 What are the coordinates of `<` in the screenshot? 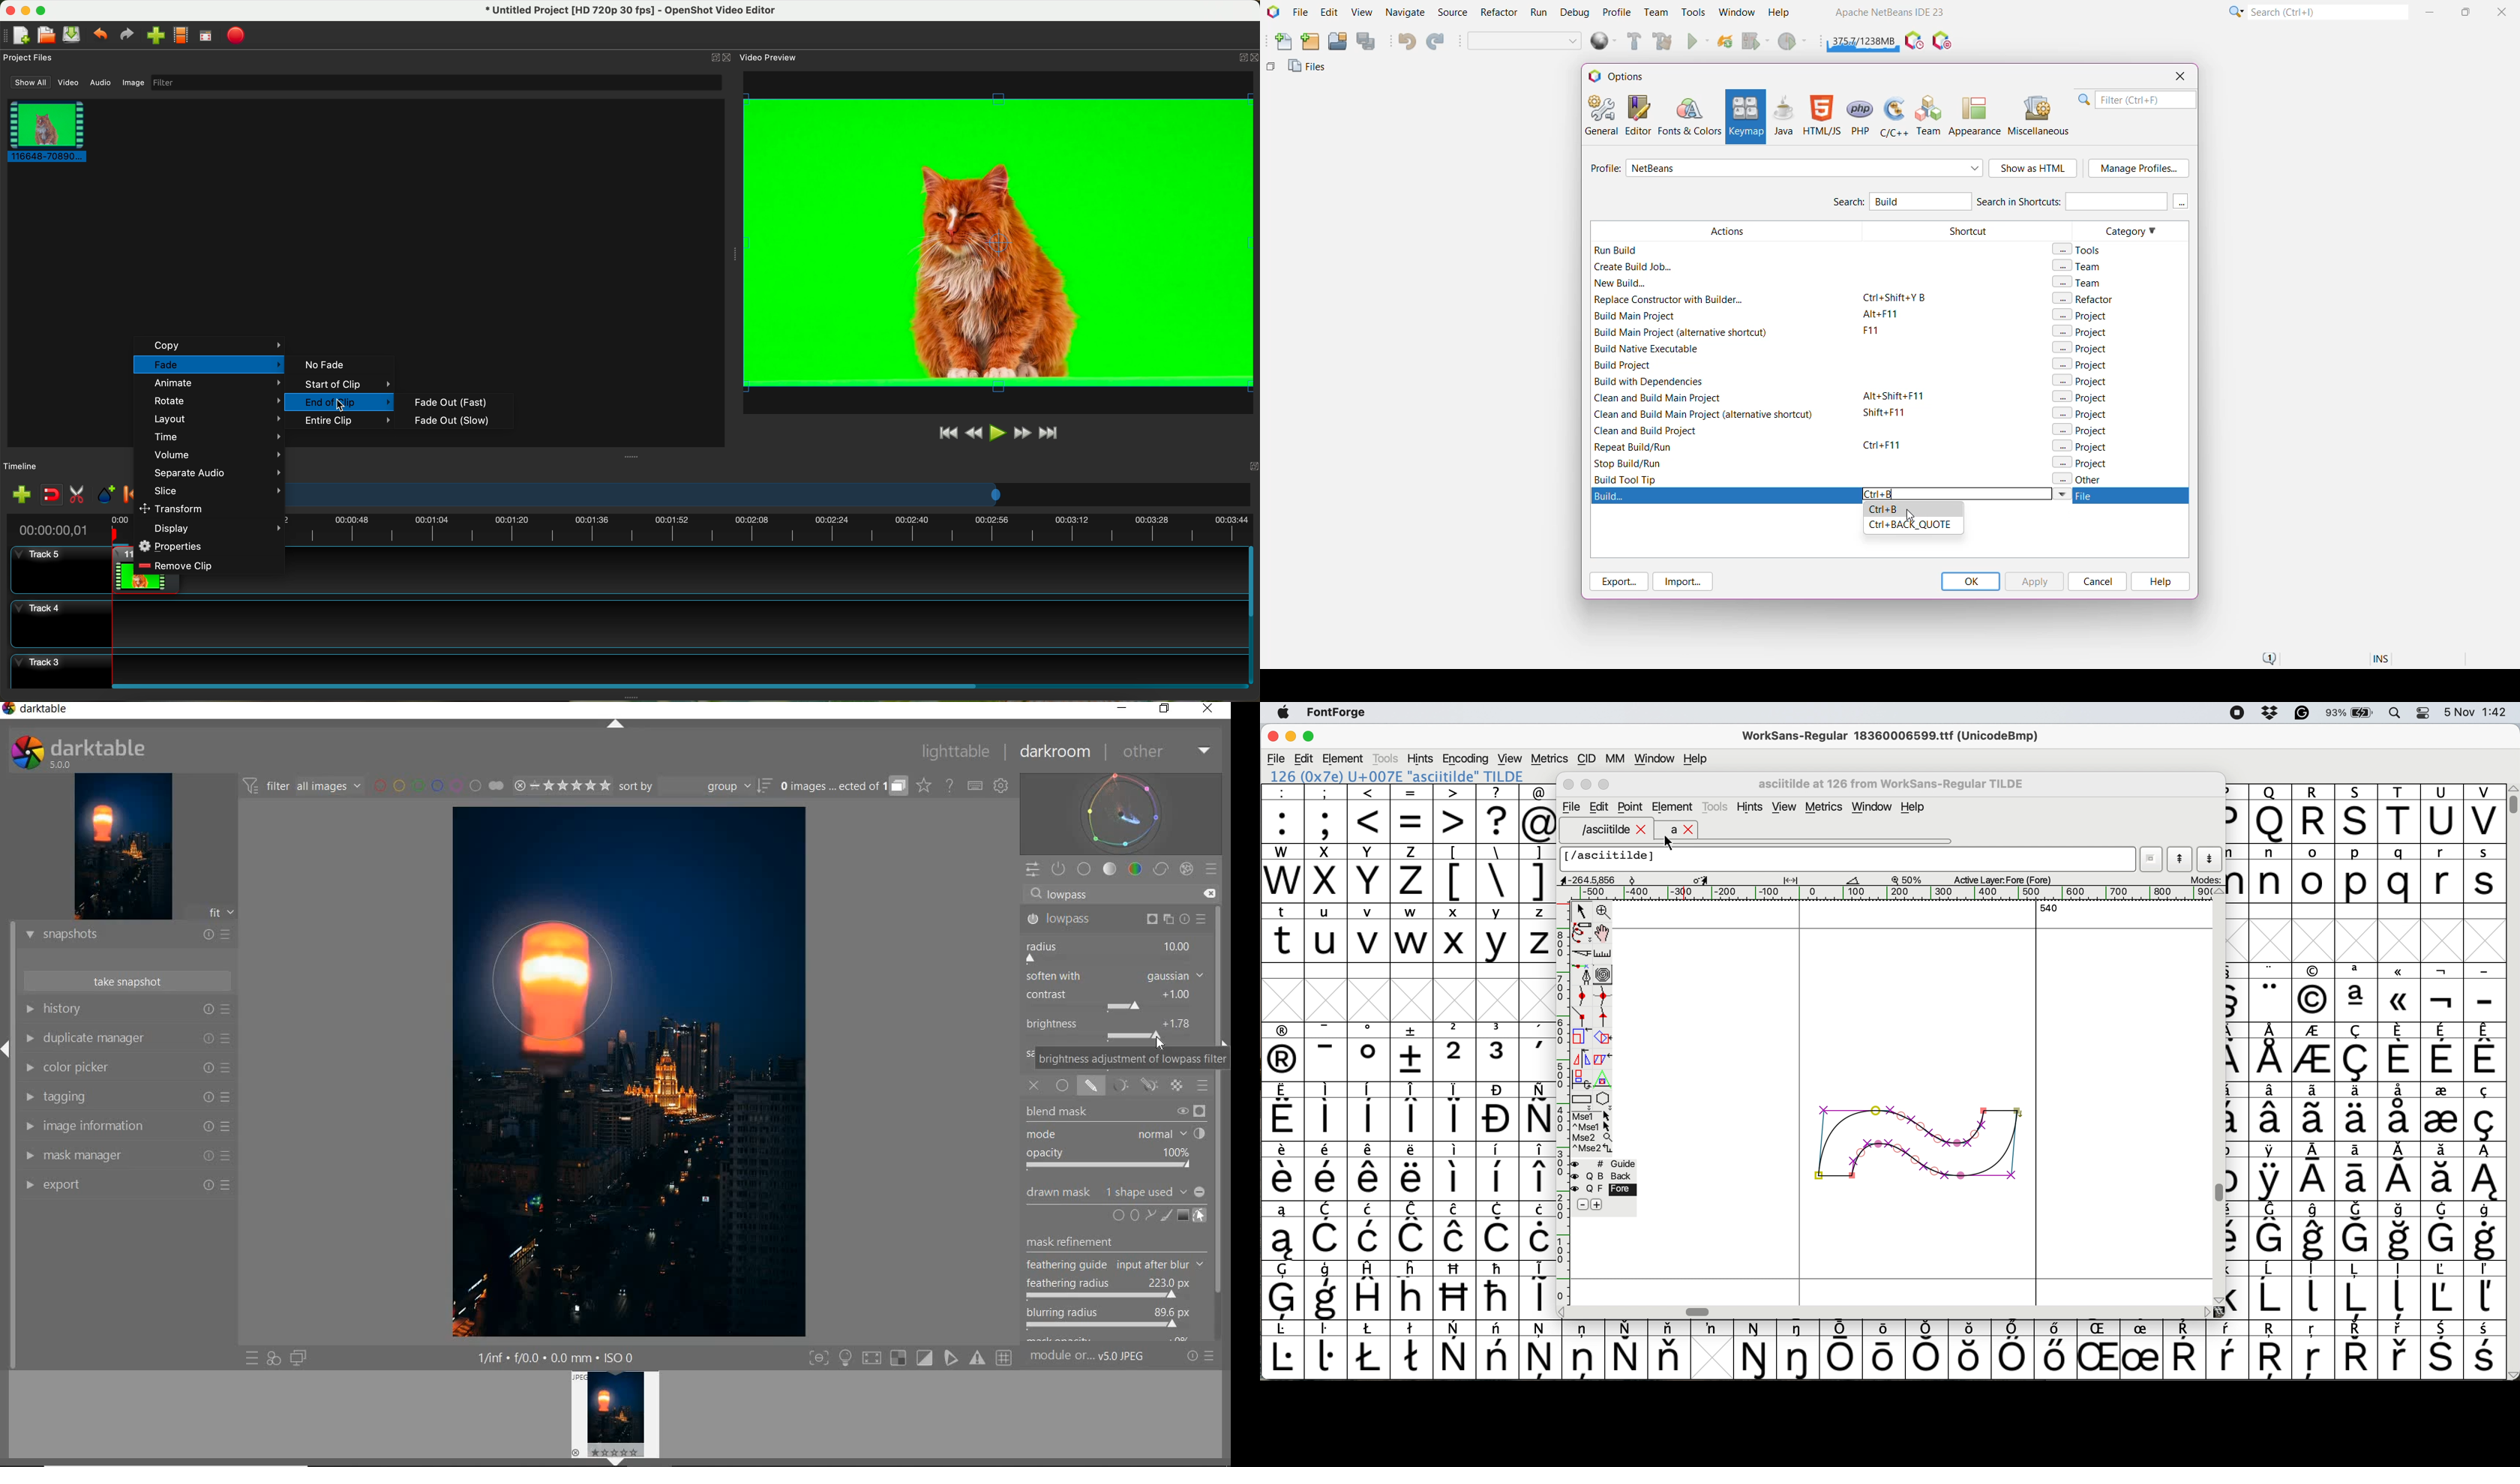 It's located at (1369, 814).